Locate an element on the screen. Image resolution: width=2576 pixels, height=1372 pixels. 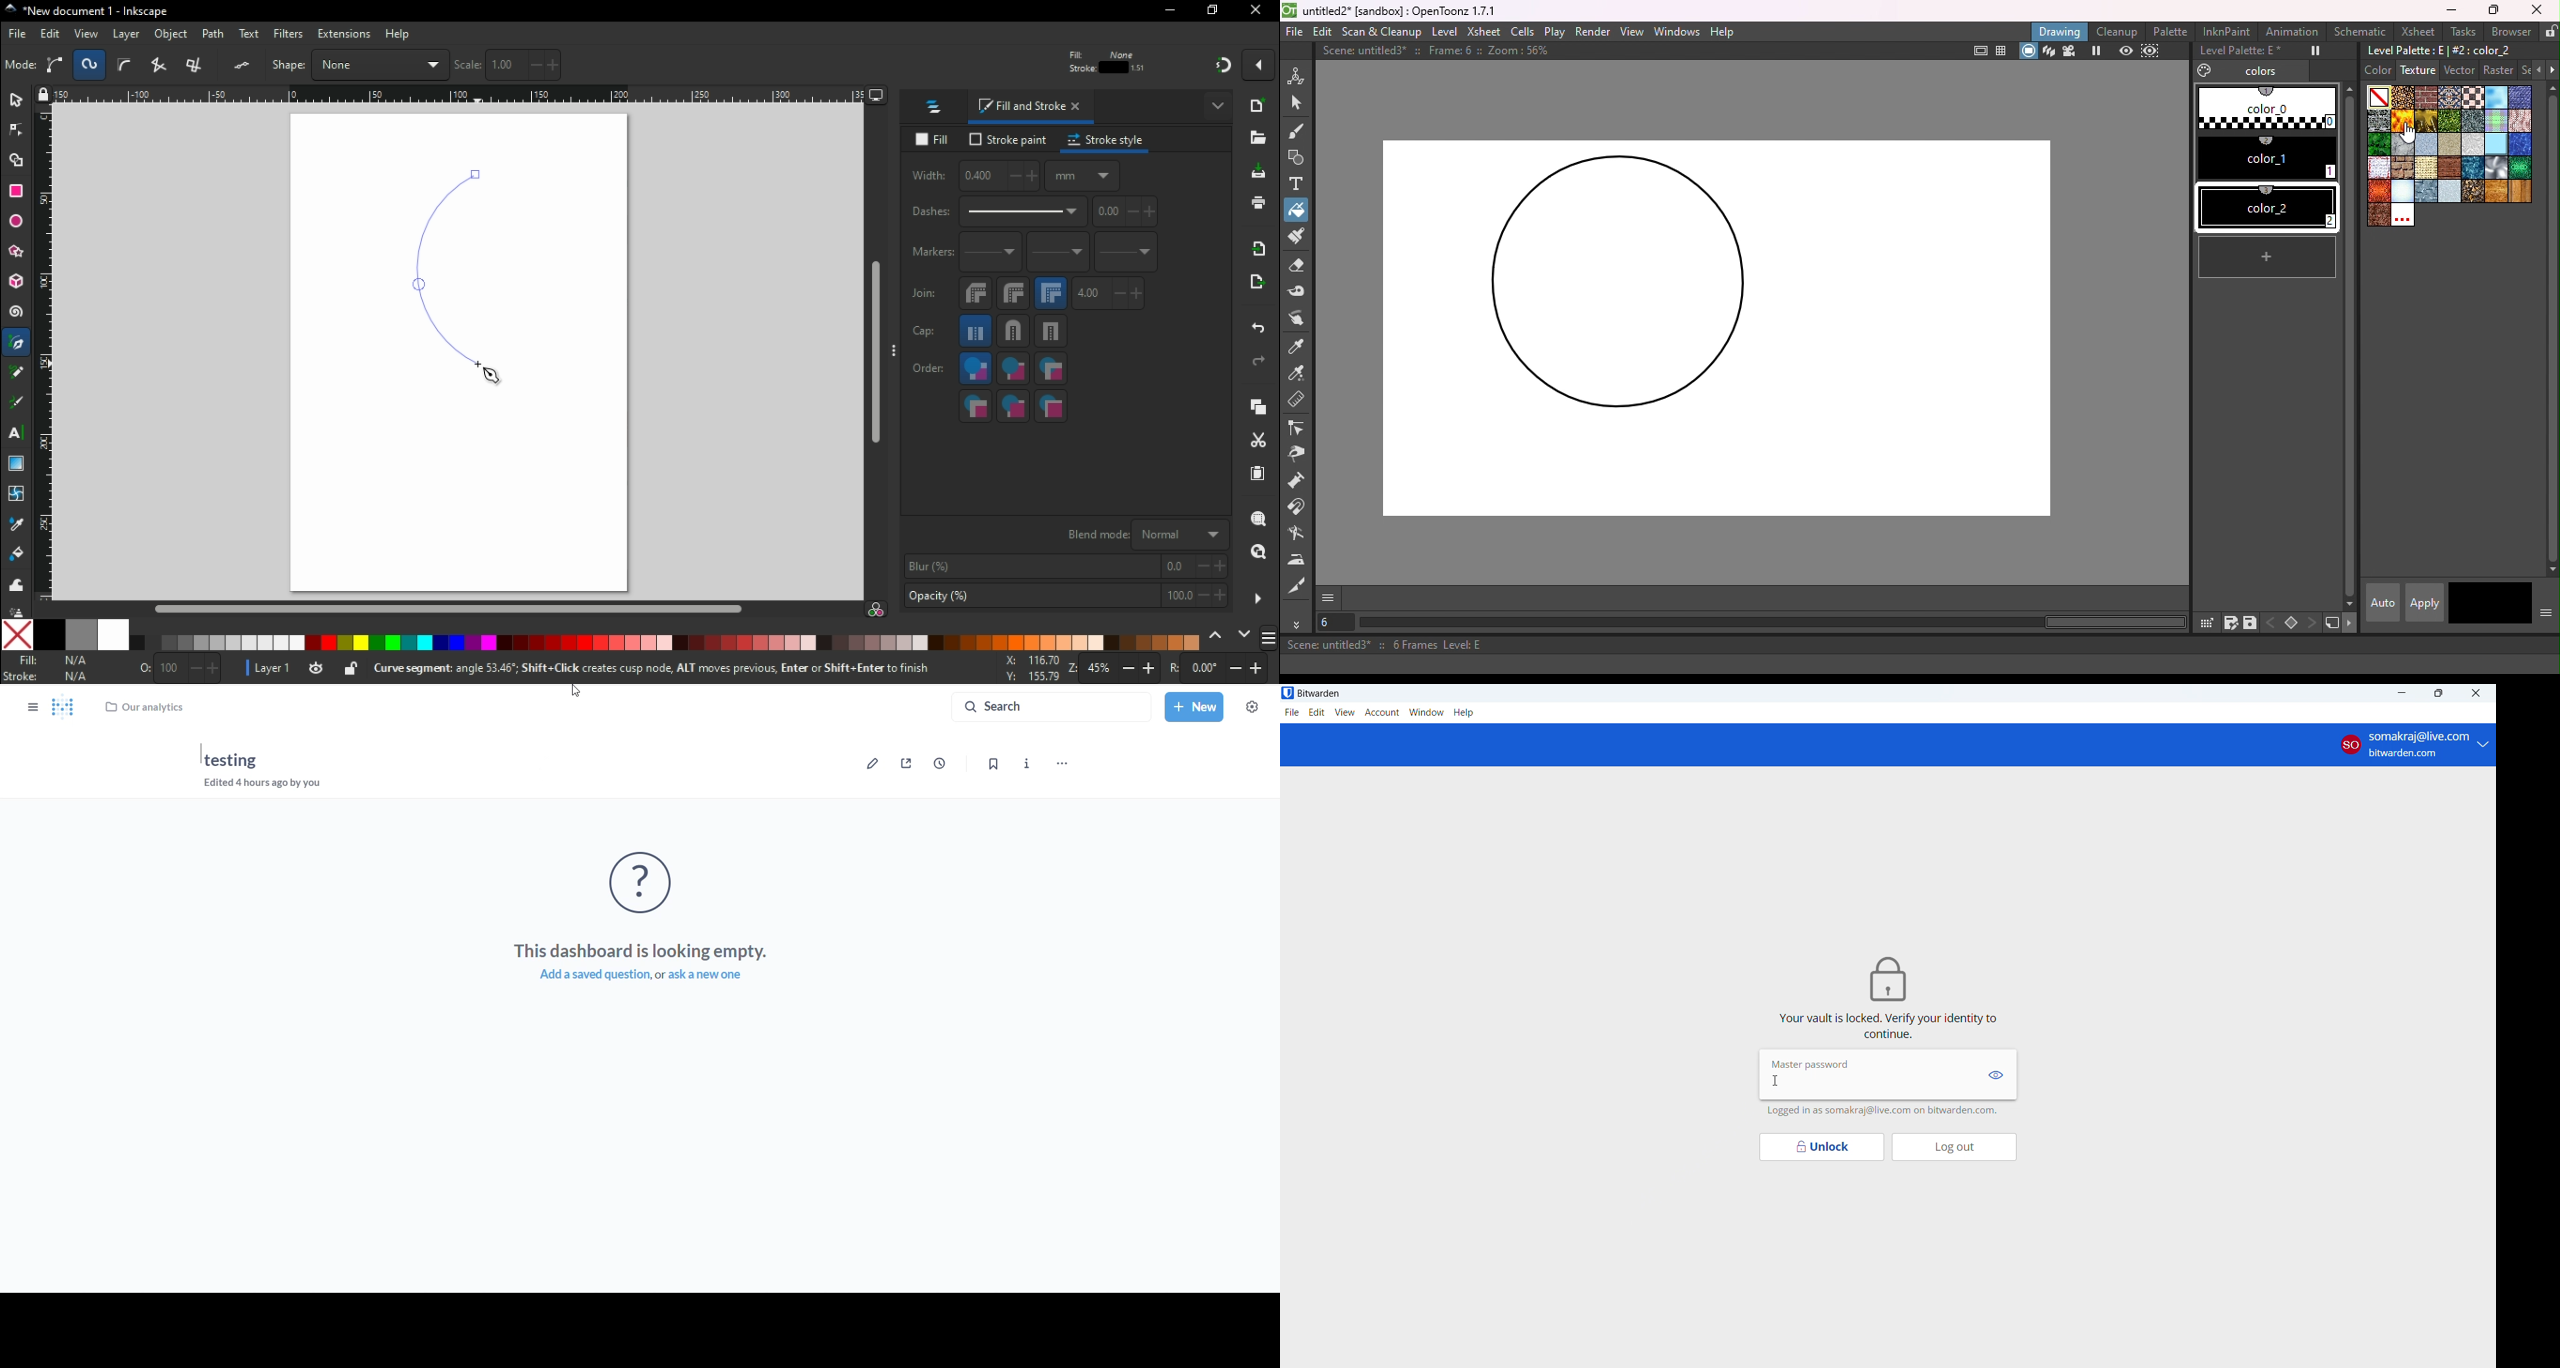
close window is located at coordinates (1258, 11).